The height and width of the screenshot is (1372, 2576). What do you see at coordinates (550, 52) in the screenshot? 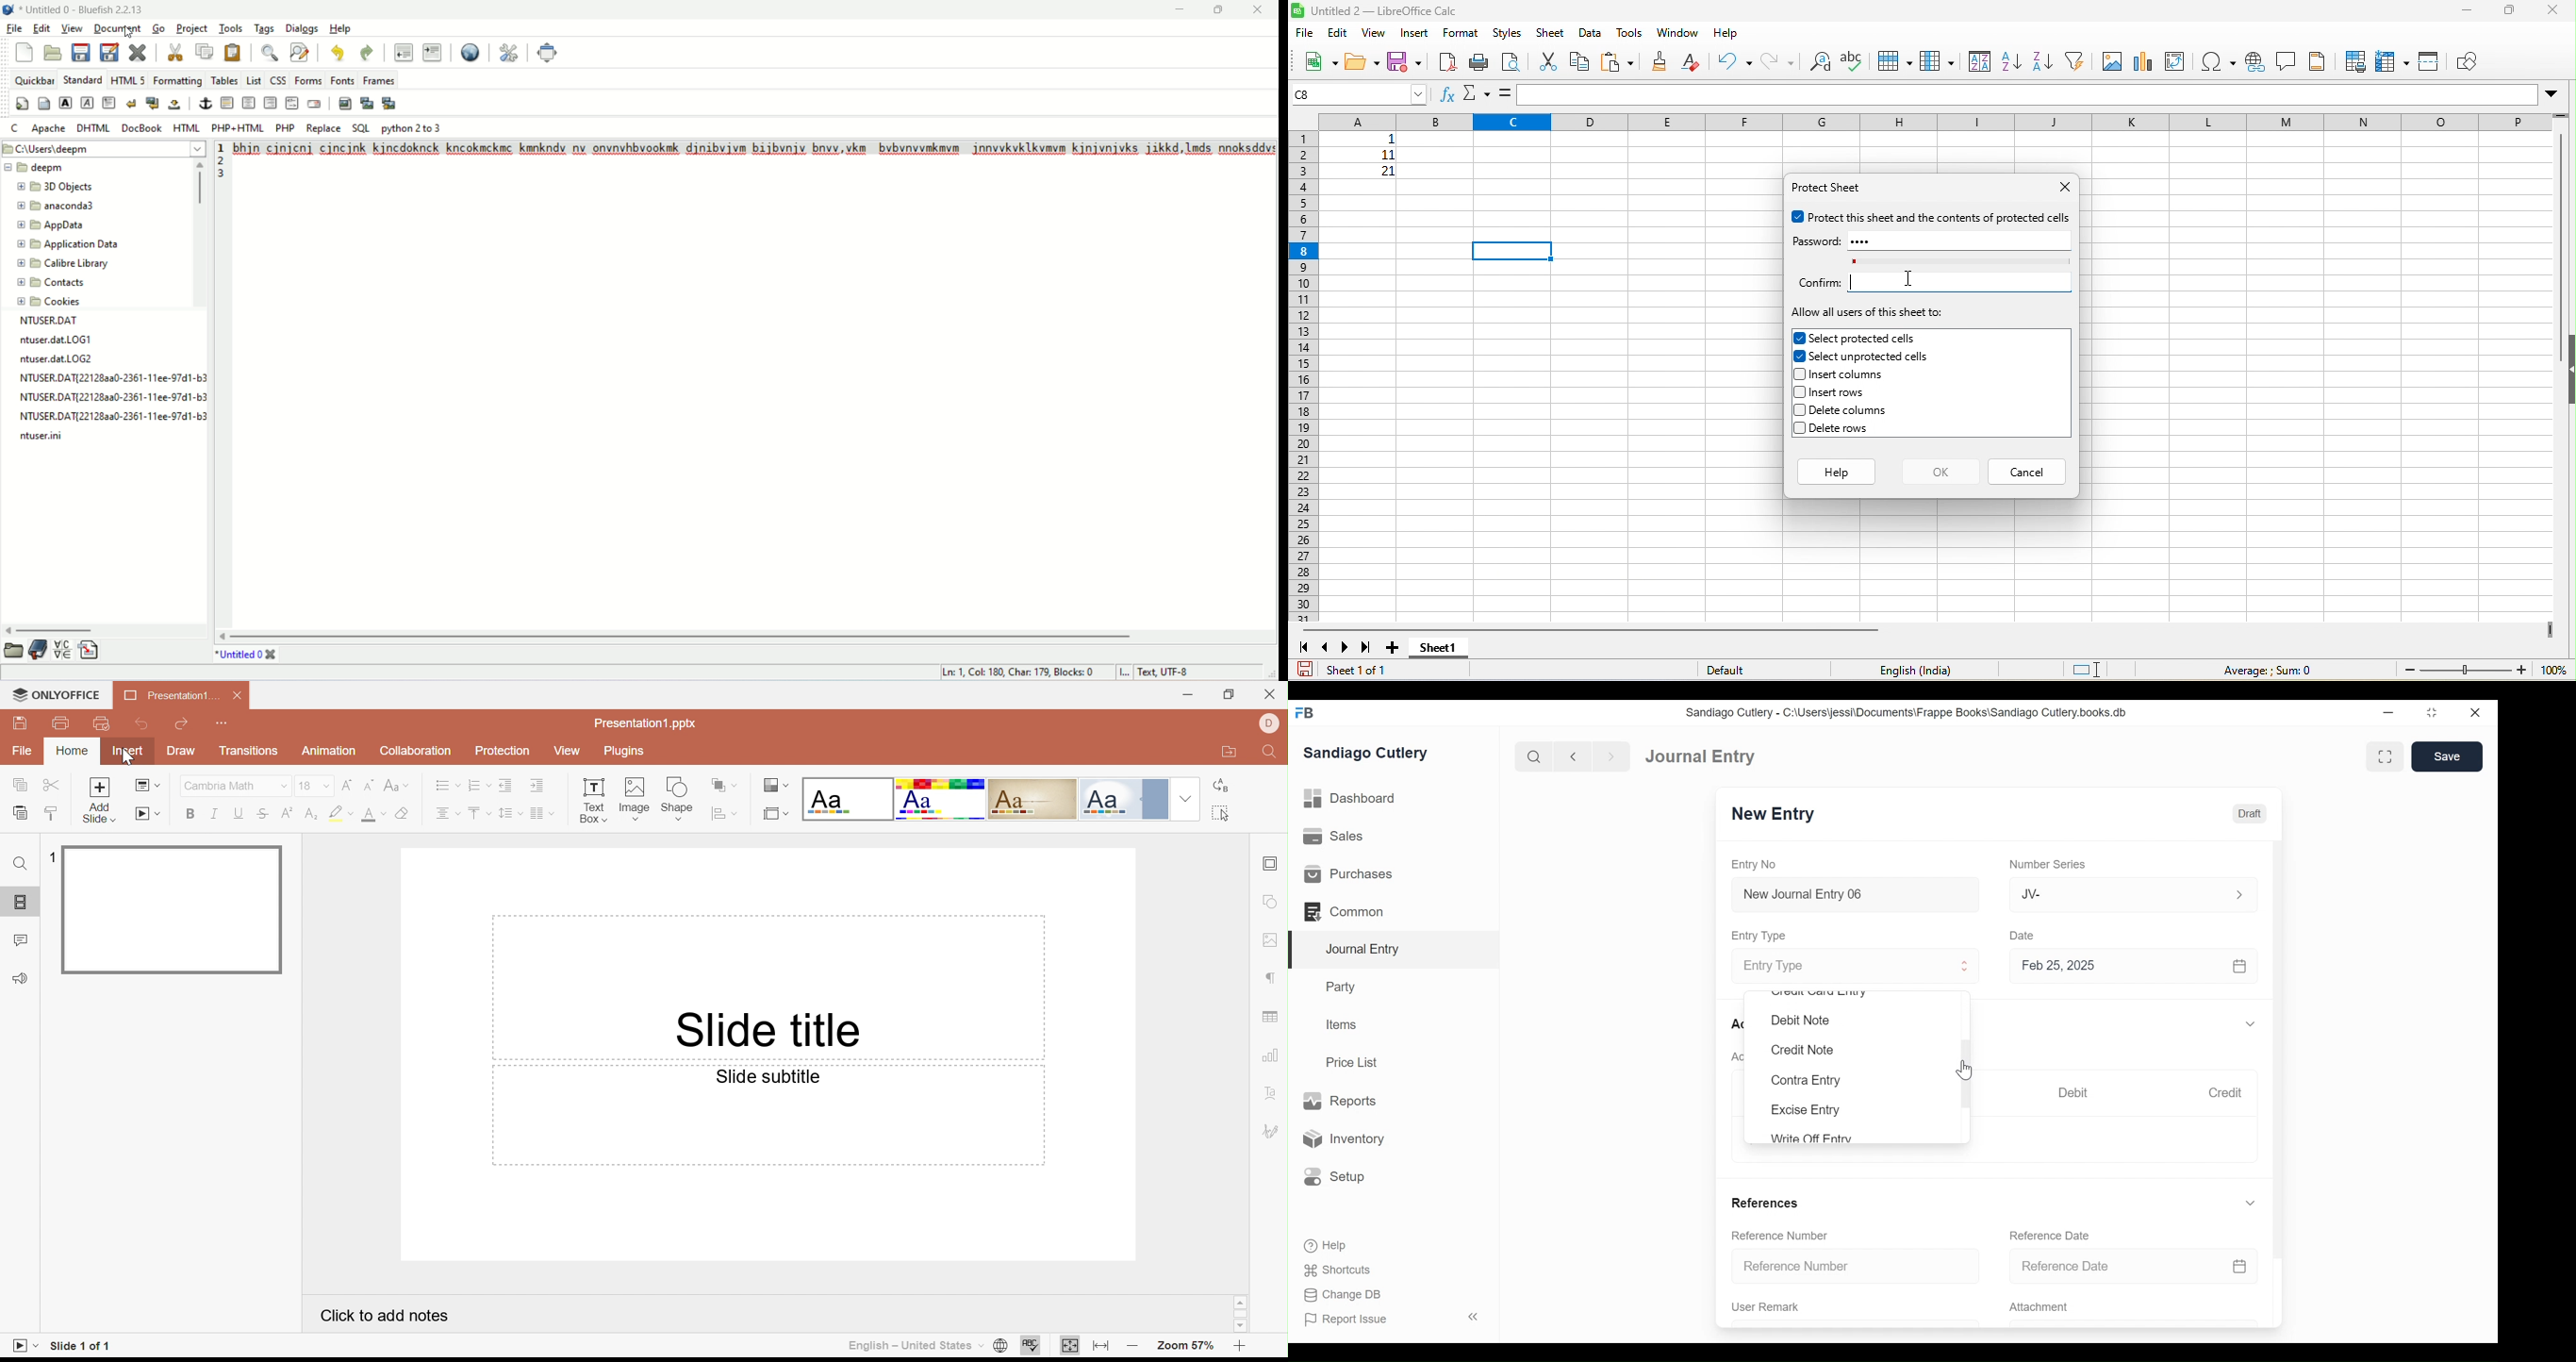
I see `fullscreen` at bounding box center [550, 52].